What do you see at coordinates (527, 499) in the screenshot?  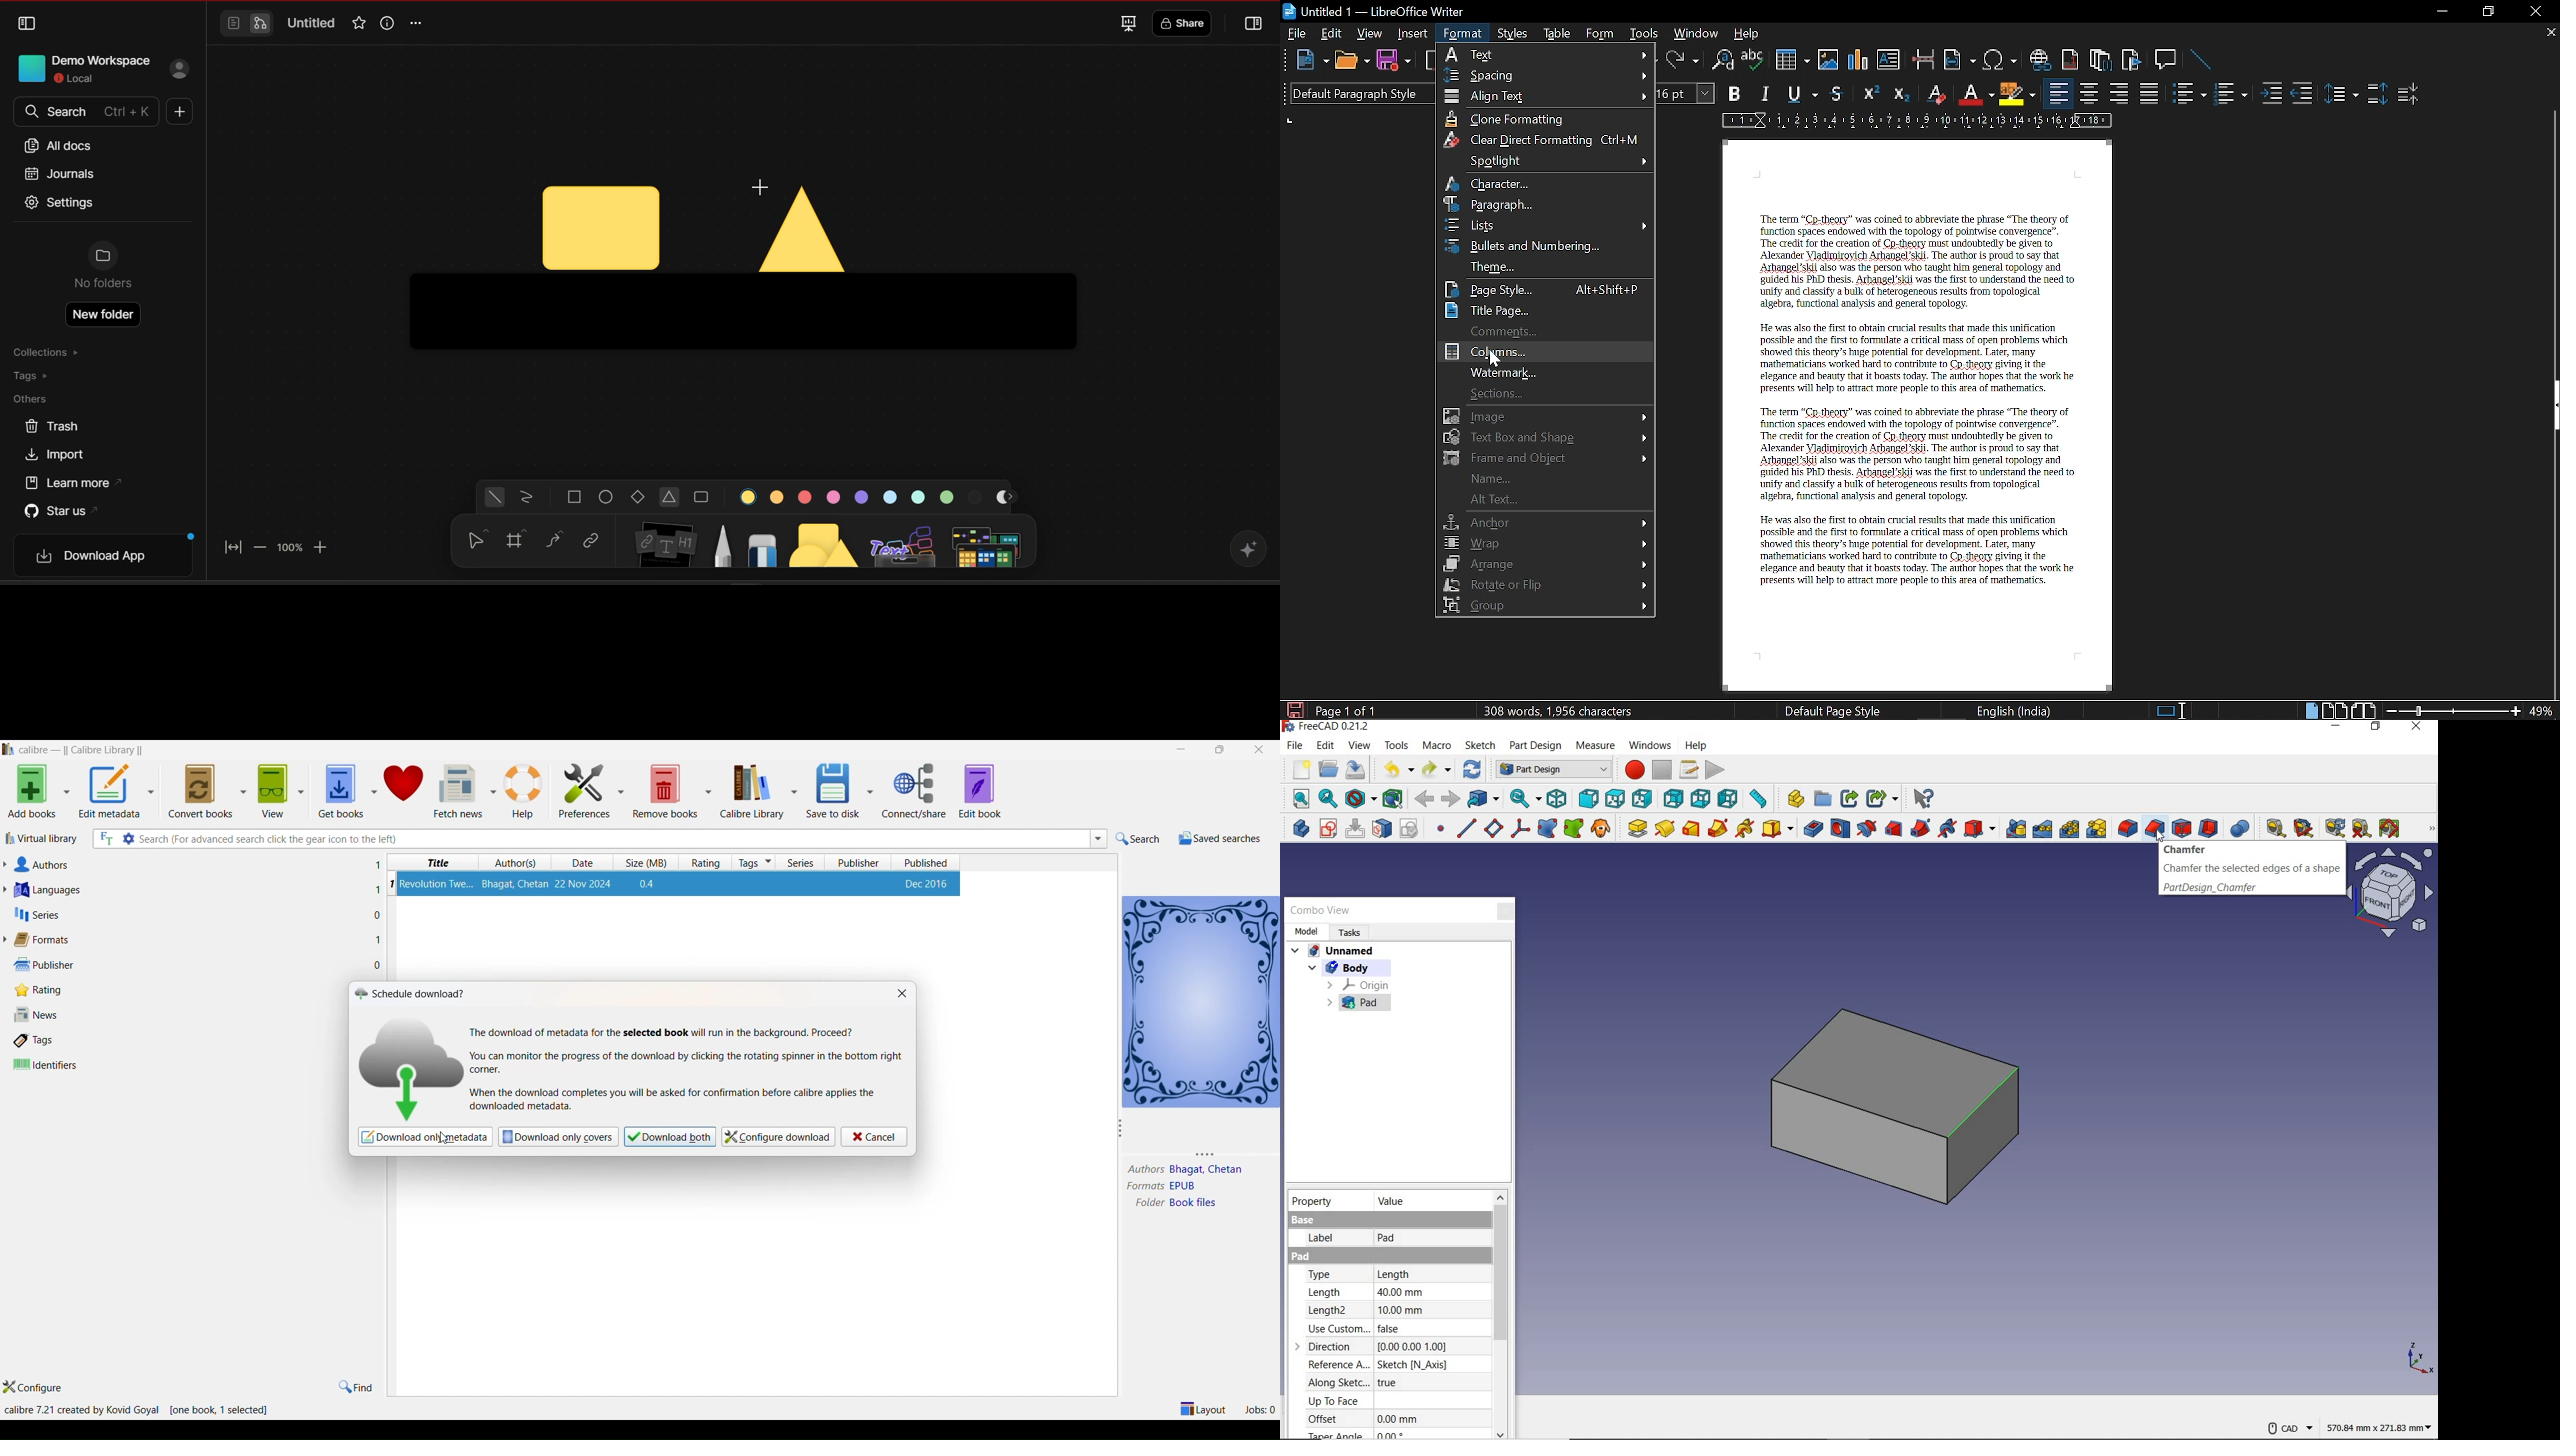 I see `scribbled` at bounding box center [527, 499].